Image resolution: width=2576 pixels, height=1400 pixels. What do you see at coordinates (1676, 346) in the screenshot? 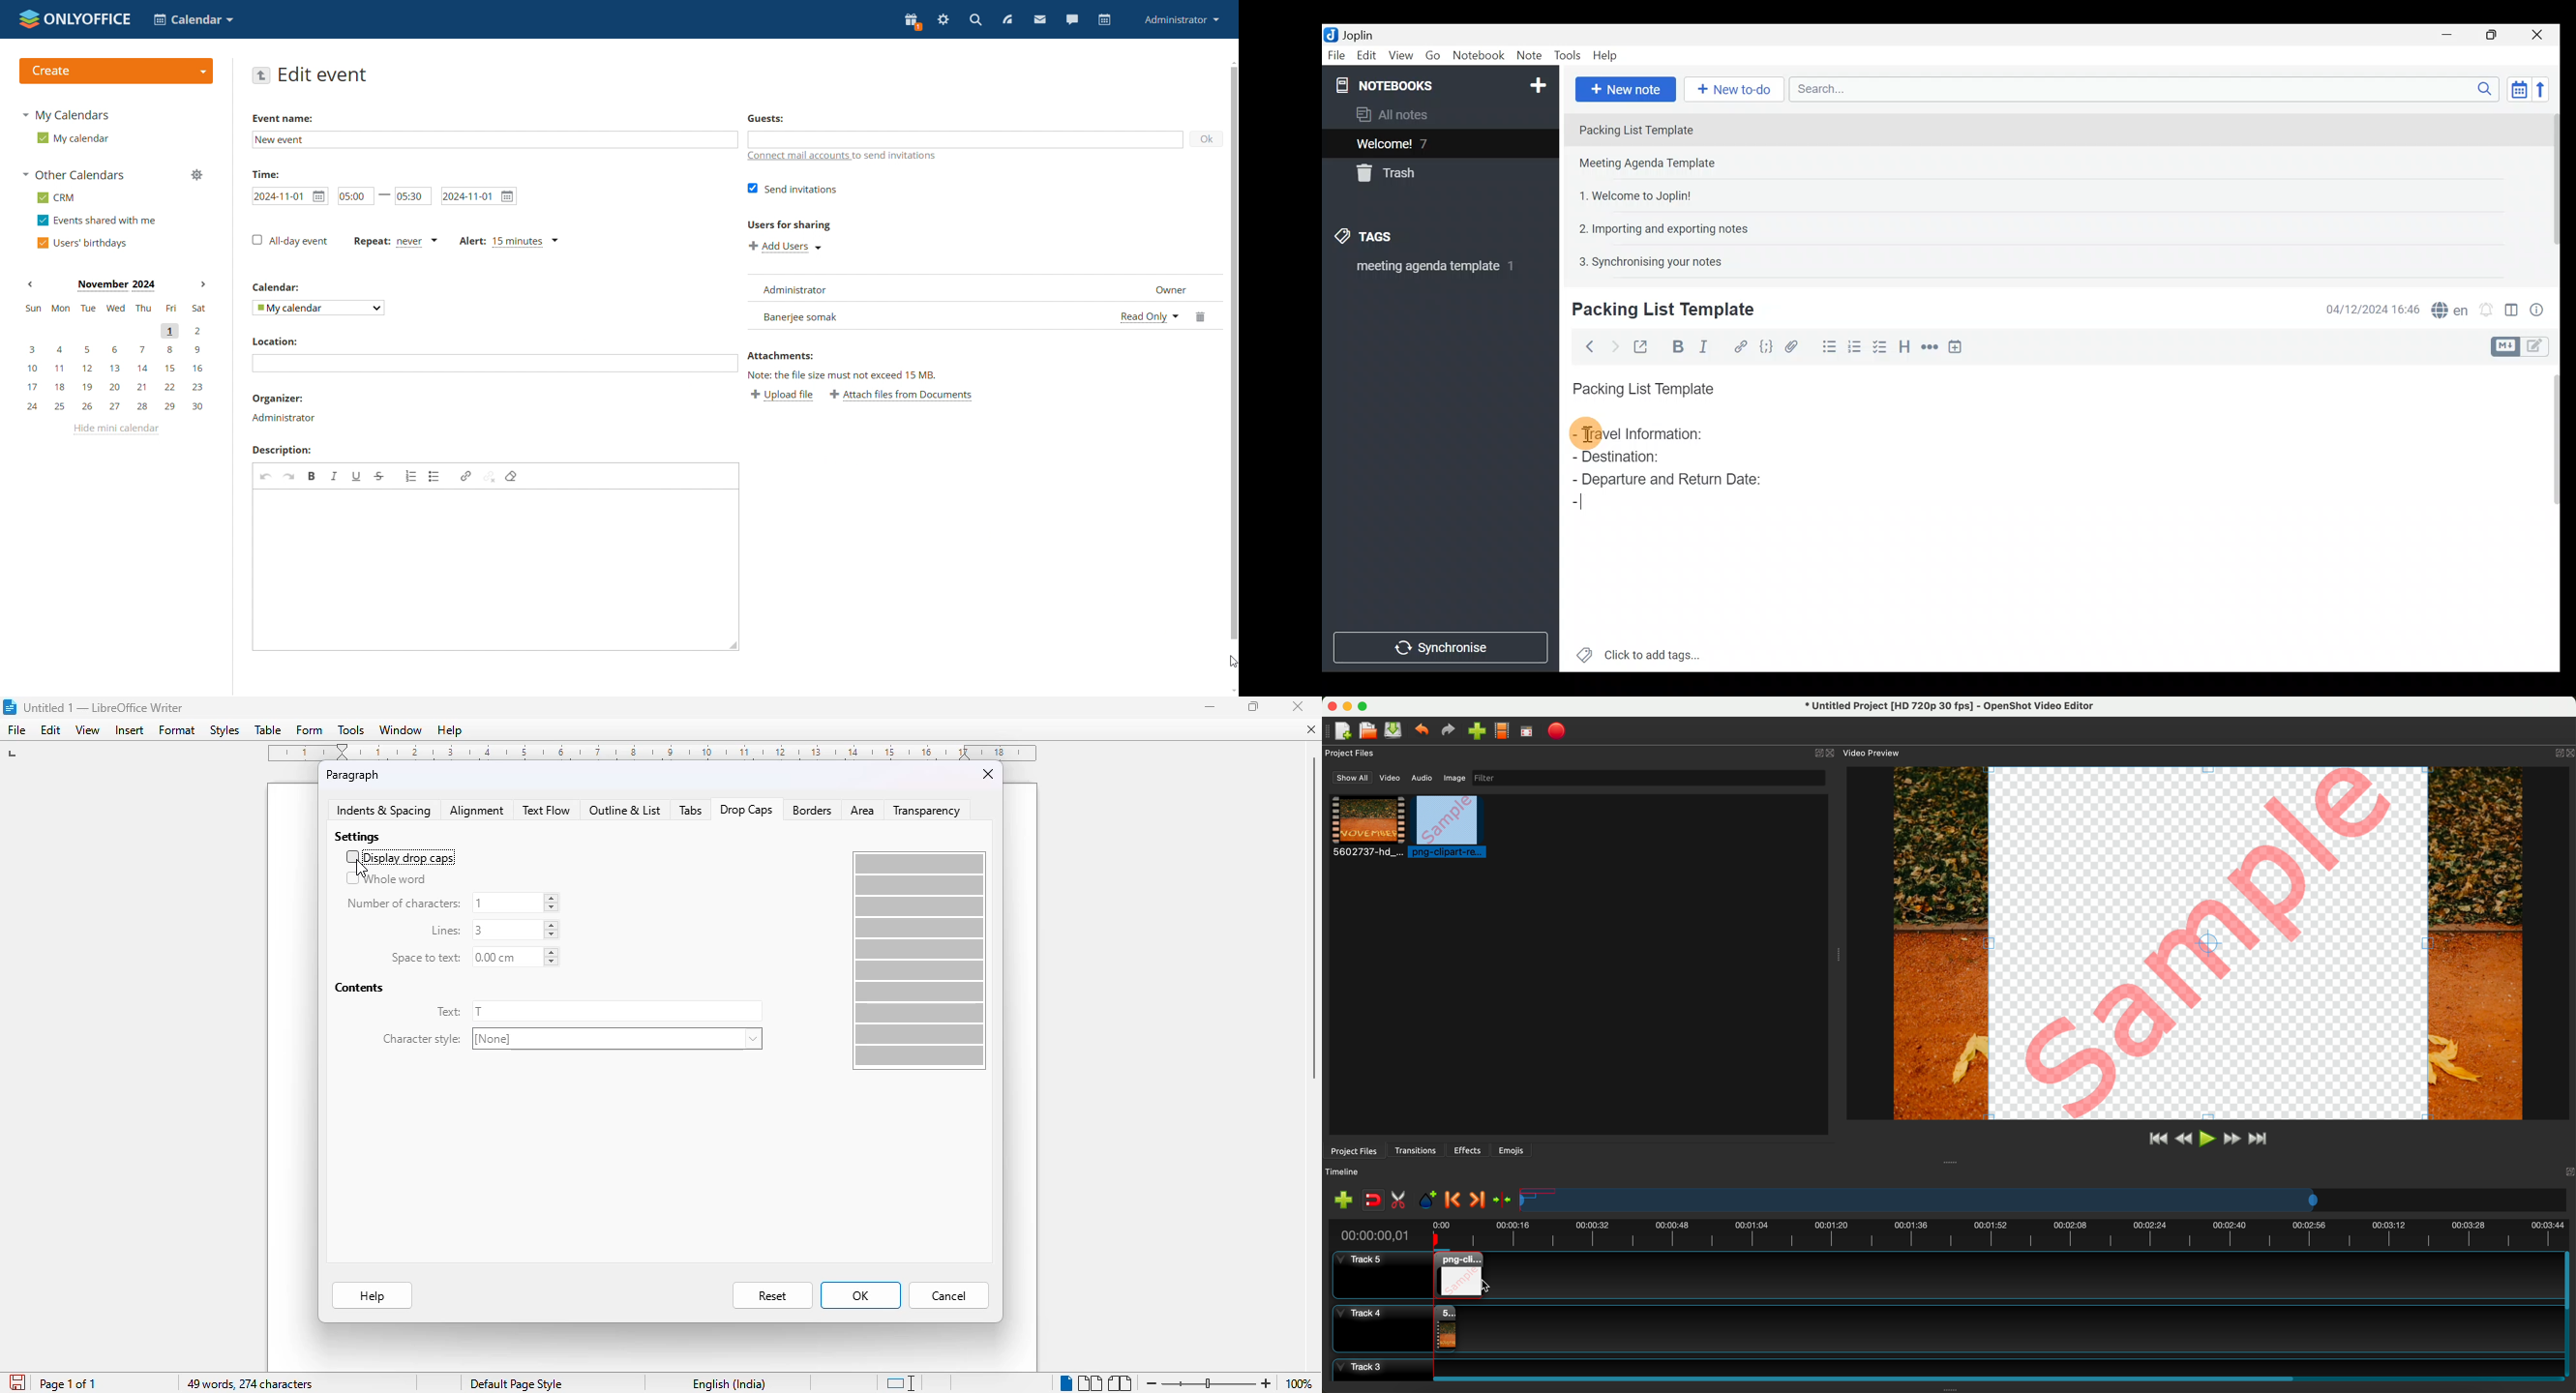
I see `Bold` at bounding box center [1676, 346].